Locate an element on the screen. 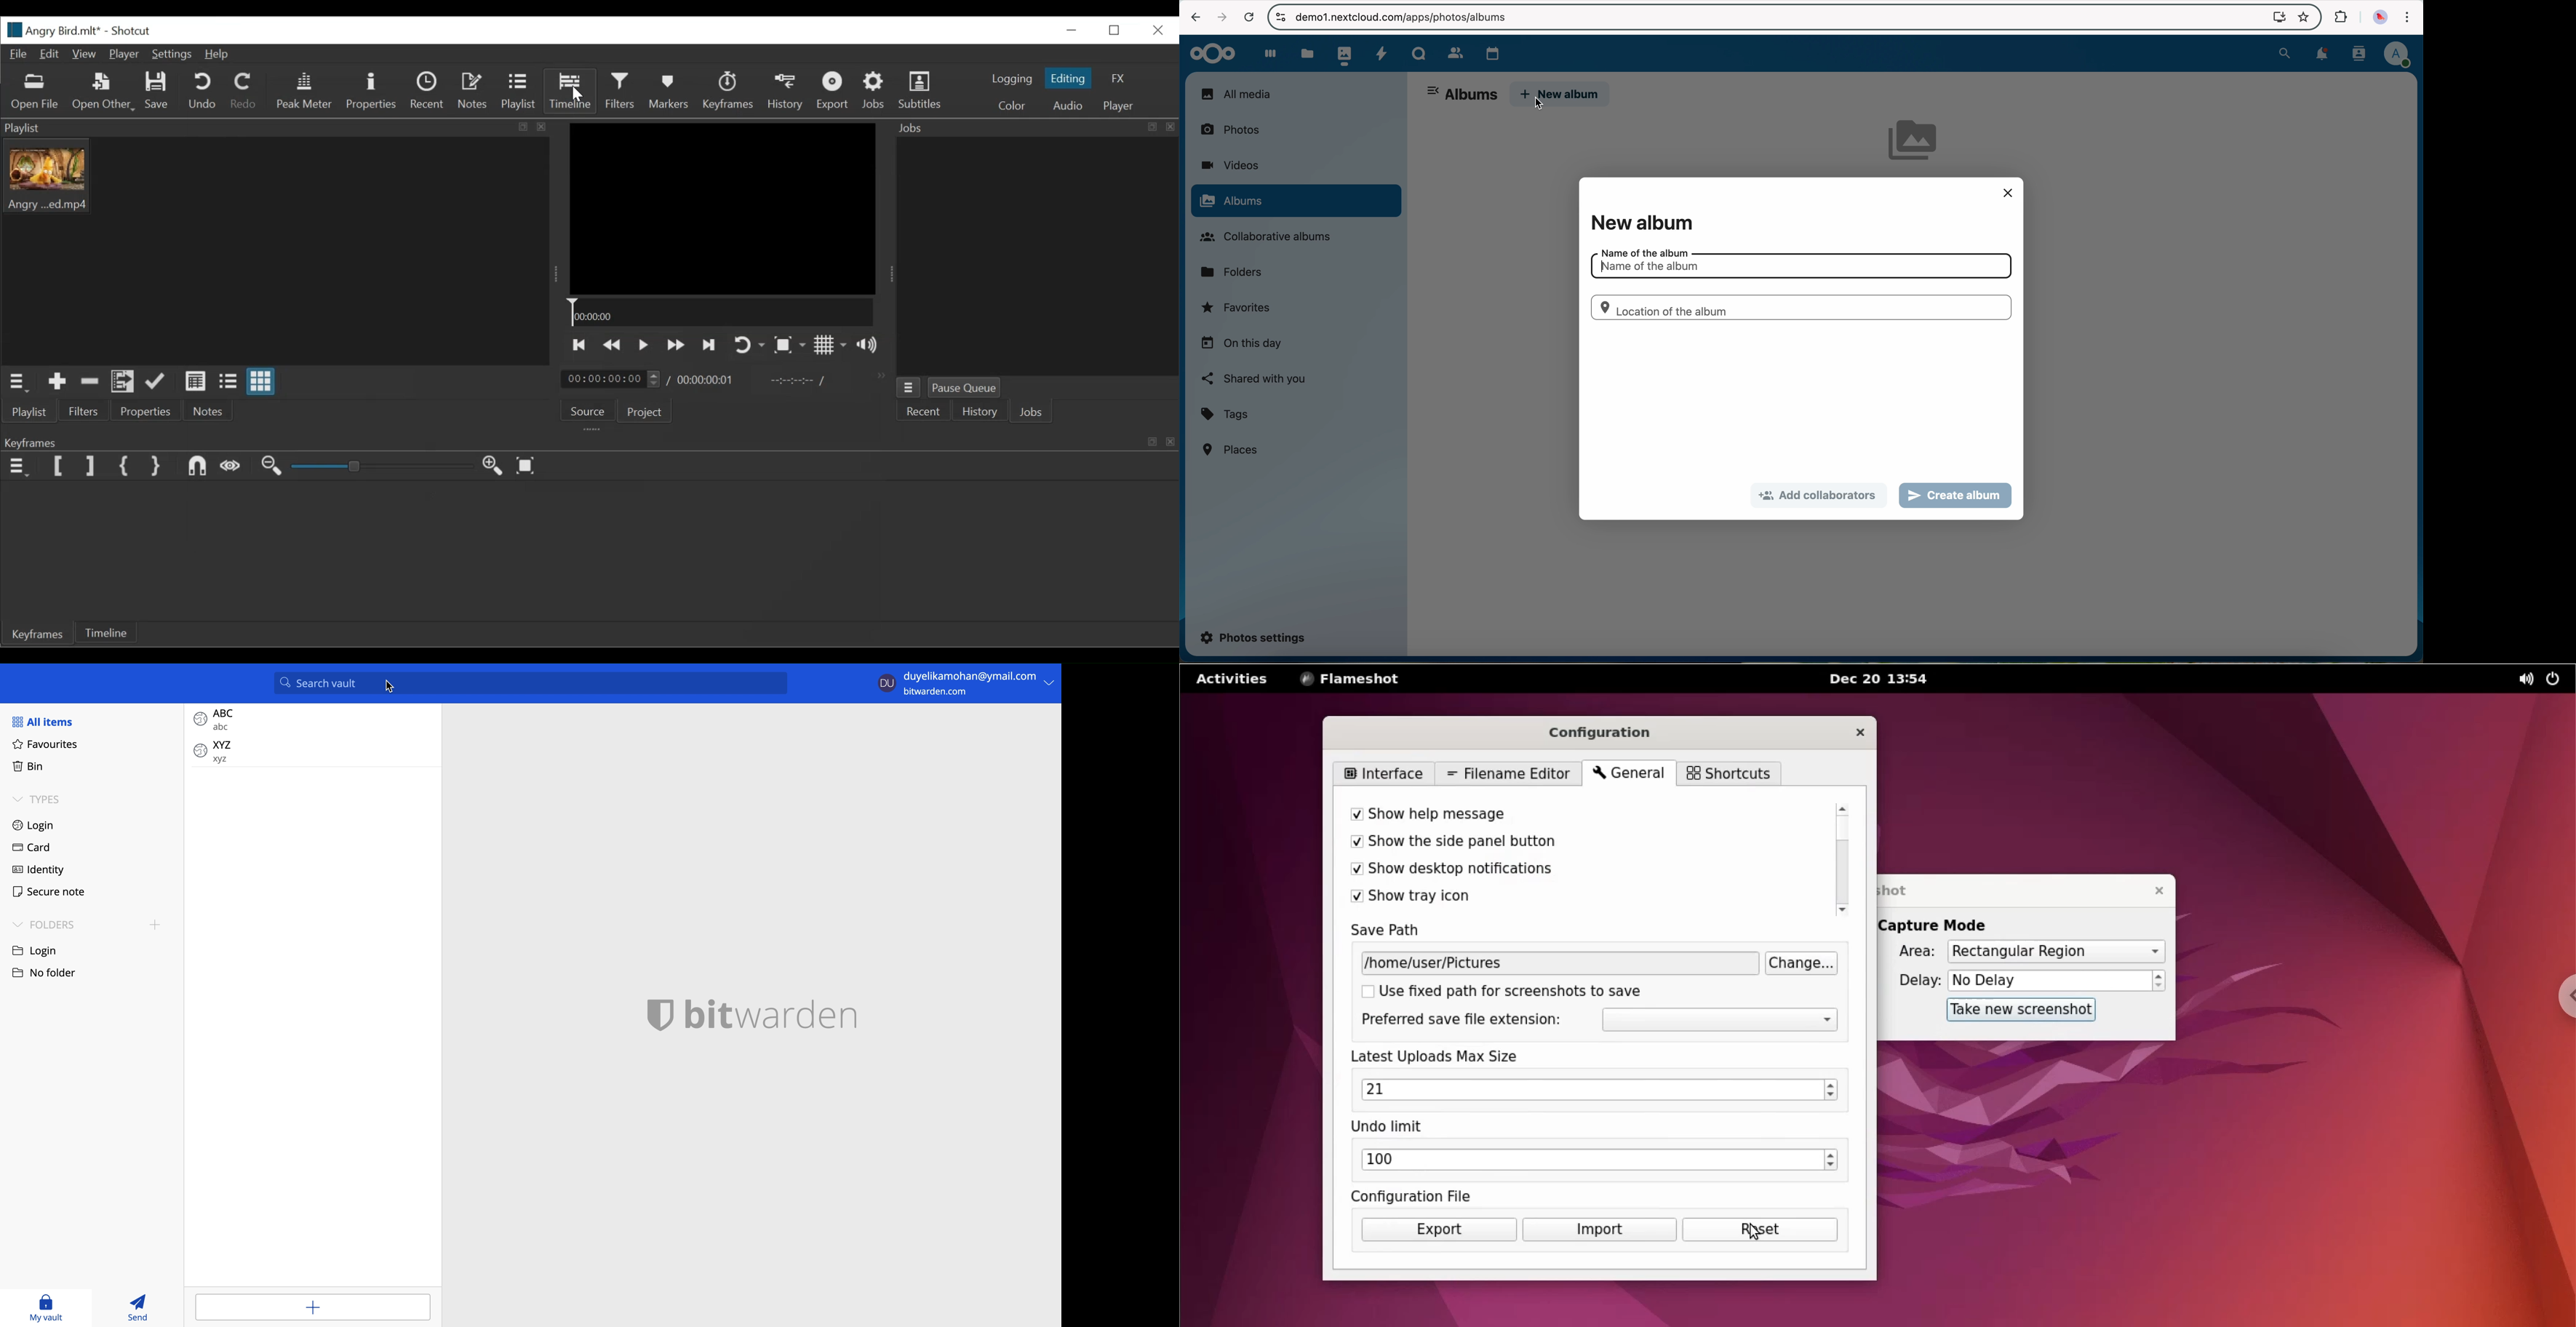 Image resolution: width=2576 pixels, height=1344 pixels. extensions is located at coordinates (2339, 17).